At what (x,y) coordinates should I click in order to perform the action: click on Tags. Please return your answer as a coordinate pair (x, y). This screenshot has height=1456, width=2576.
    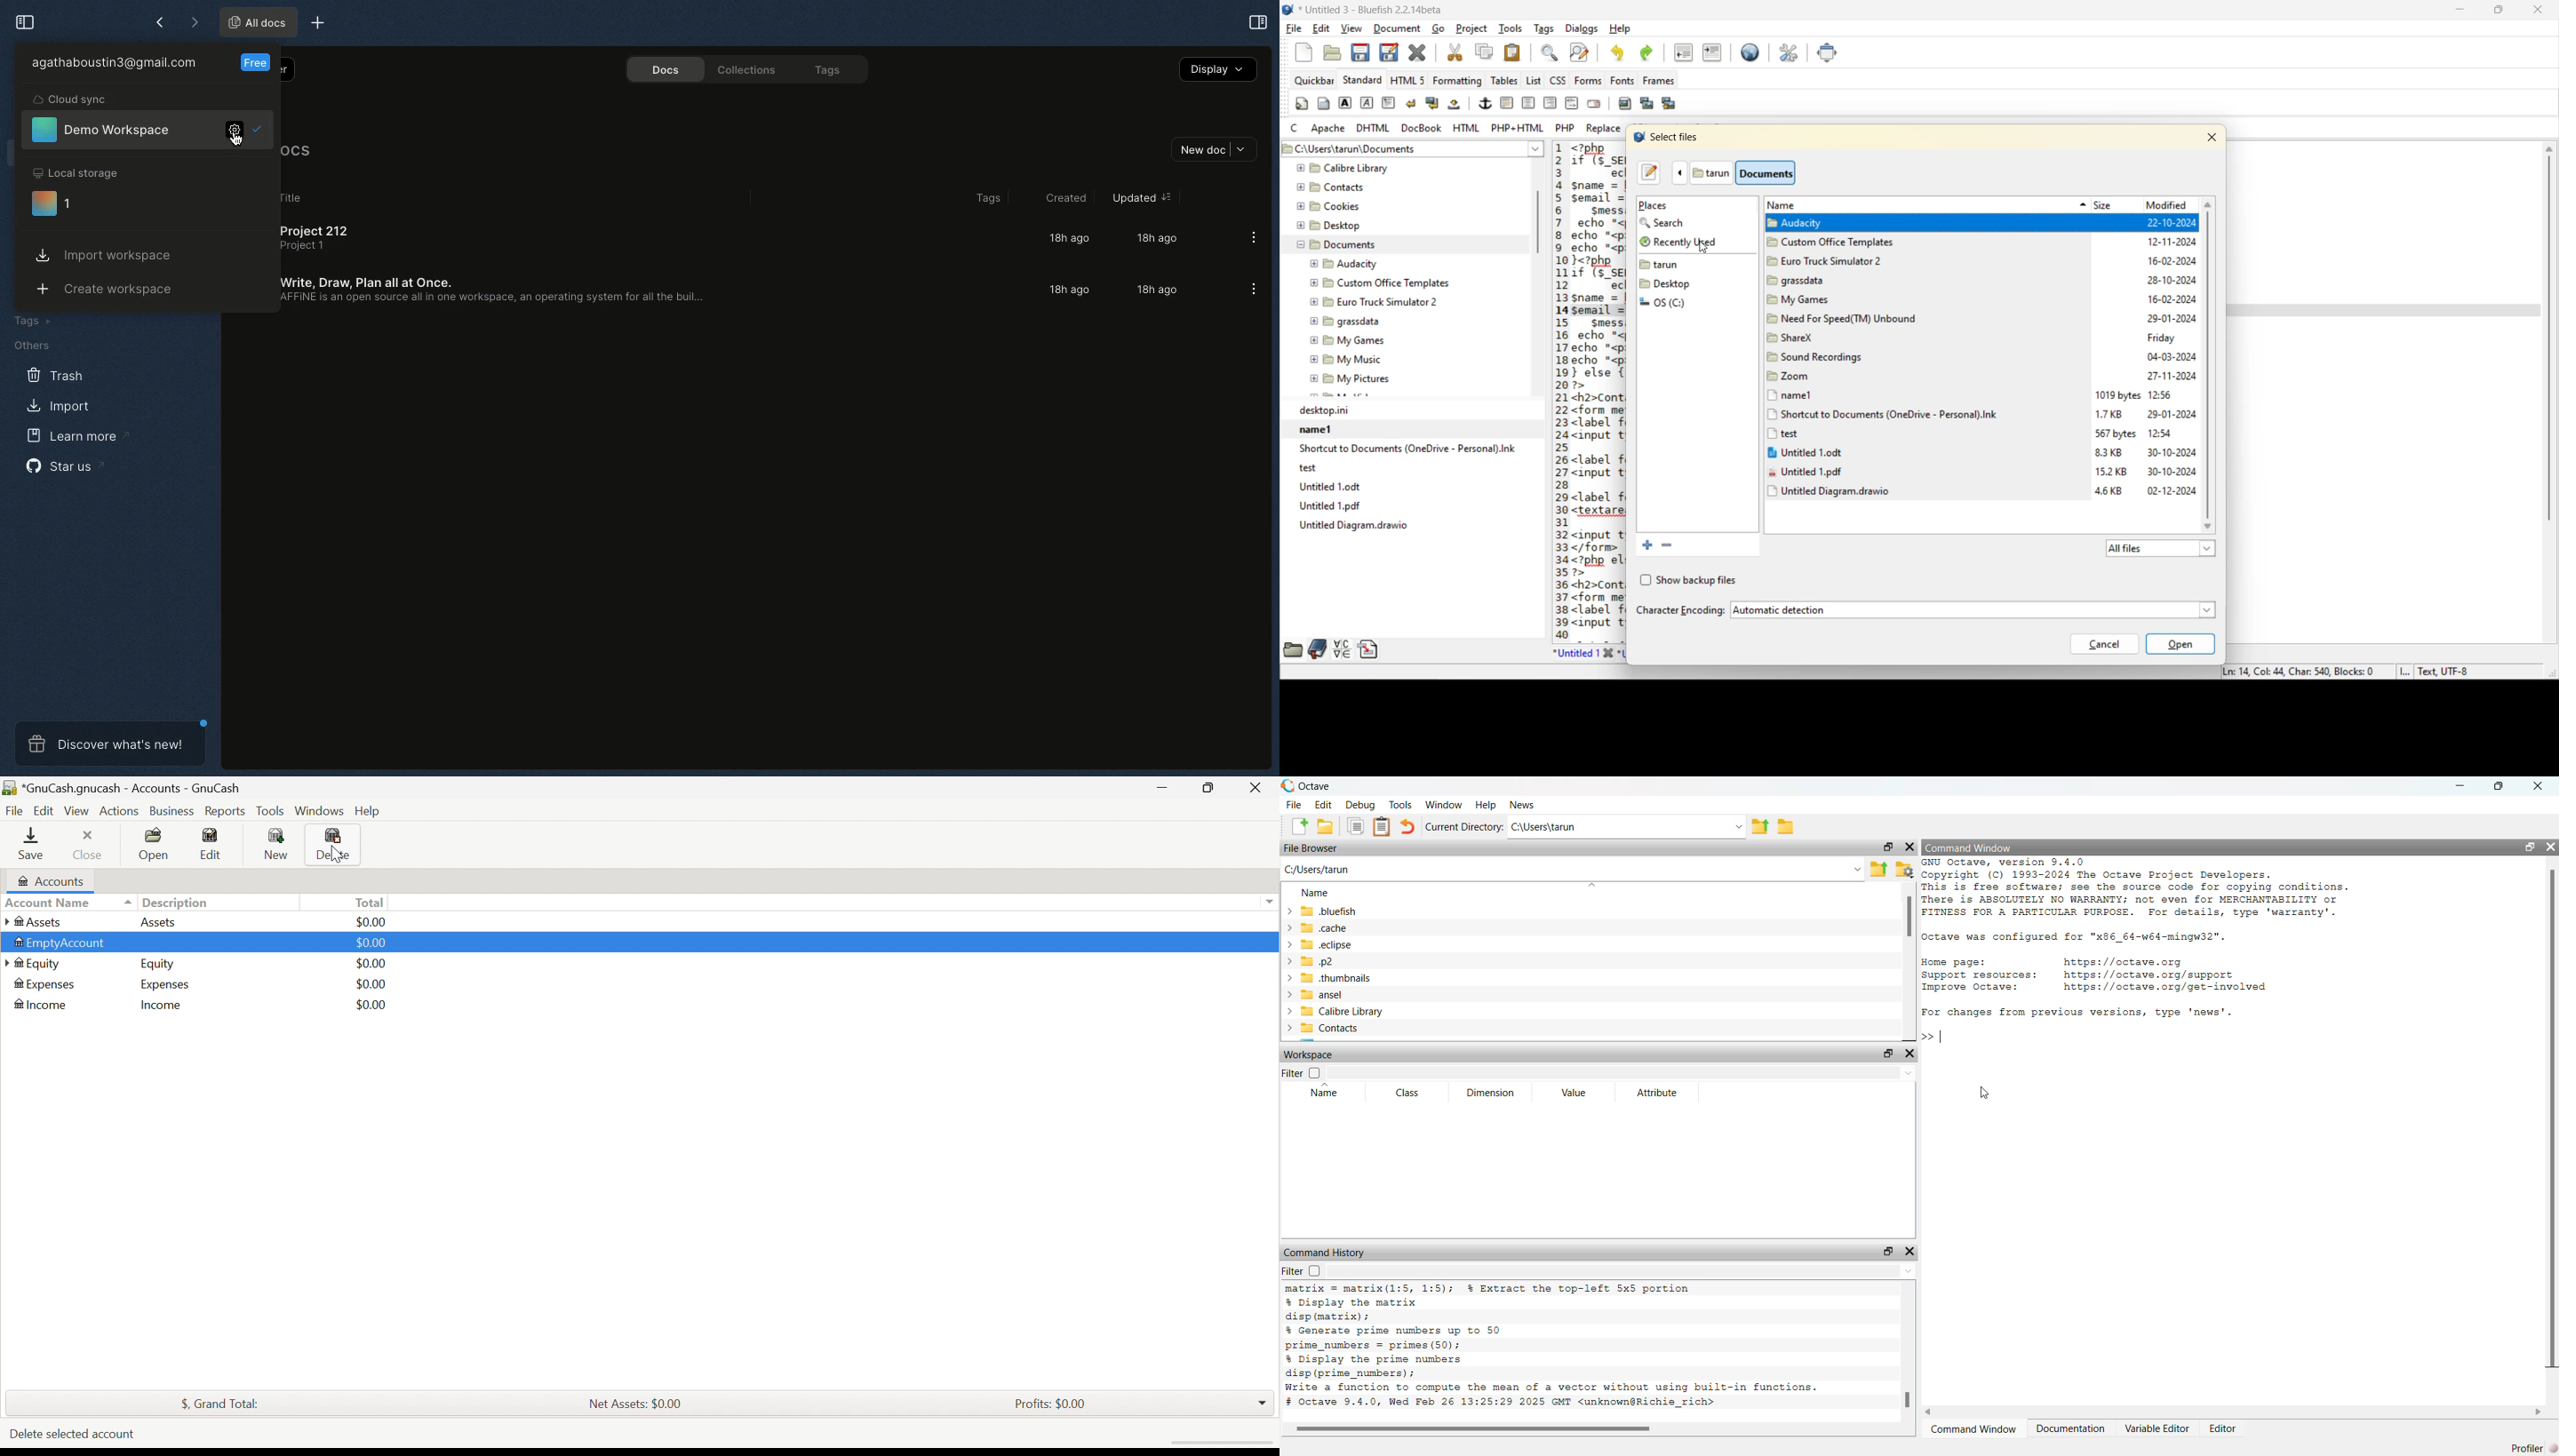
    Looking at the image, I should click on (29, 320).